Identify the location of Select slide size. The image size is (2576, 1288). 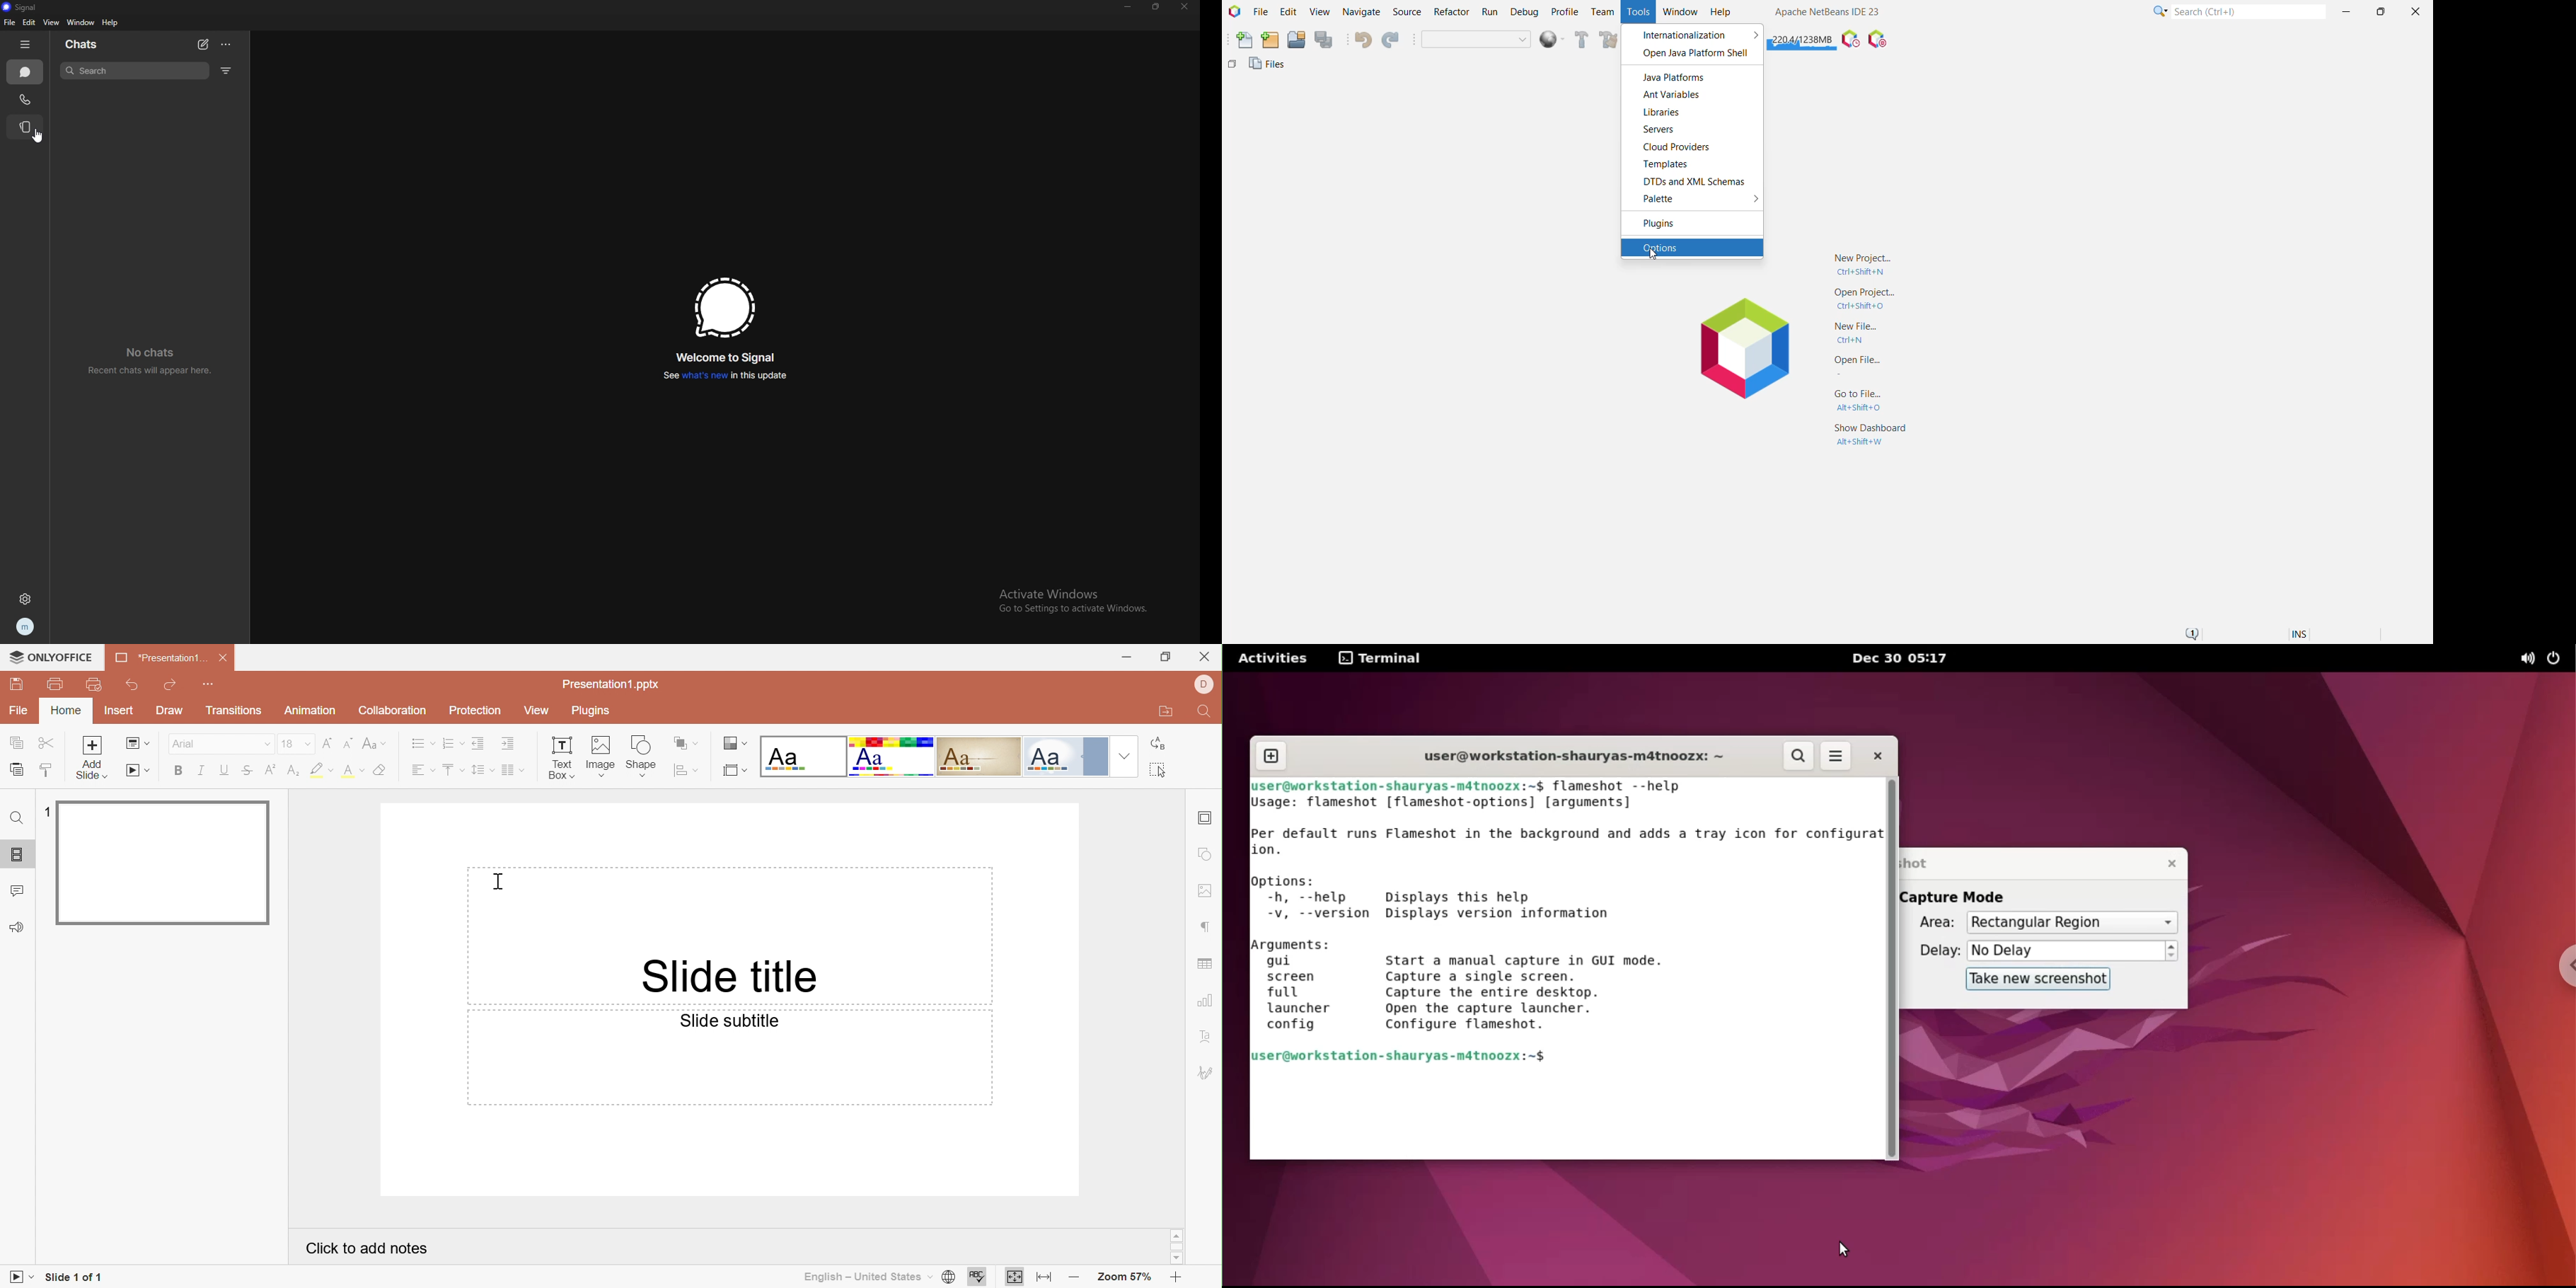
(737, 771).